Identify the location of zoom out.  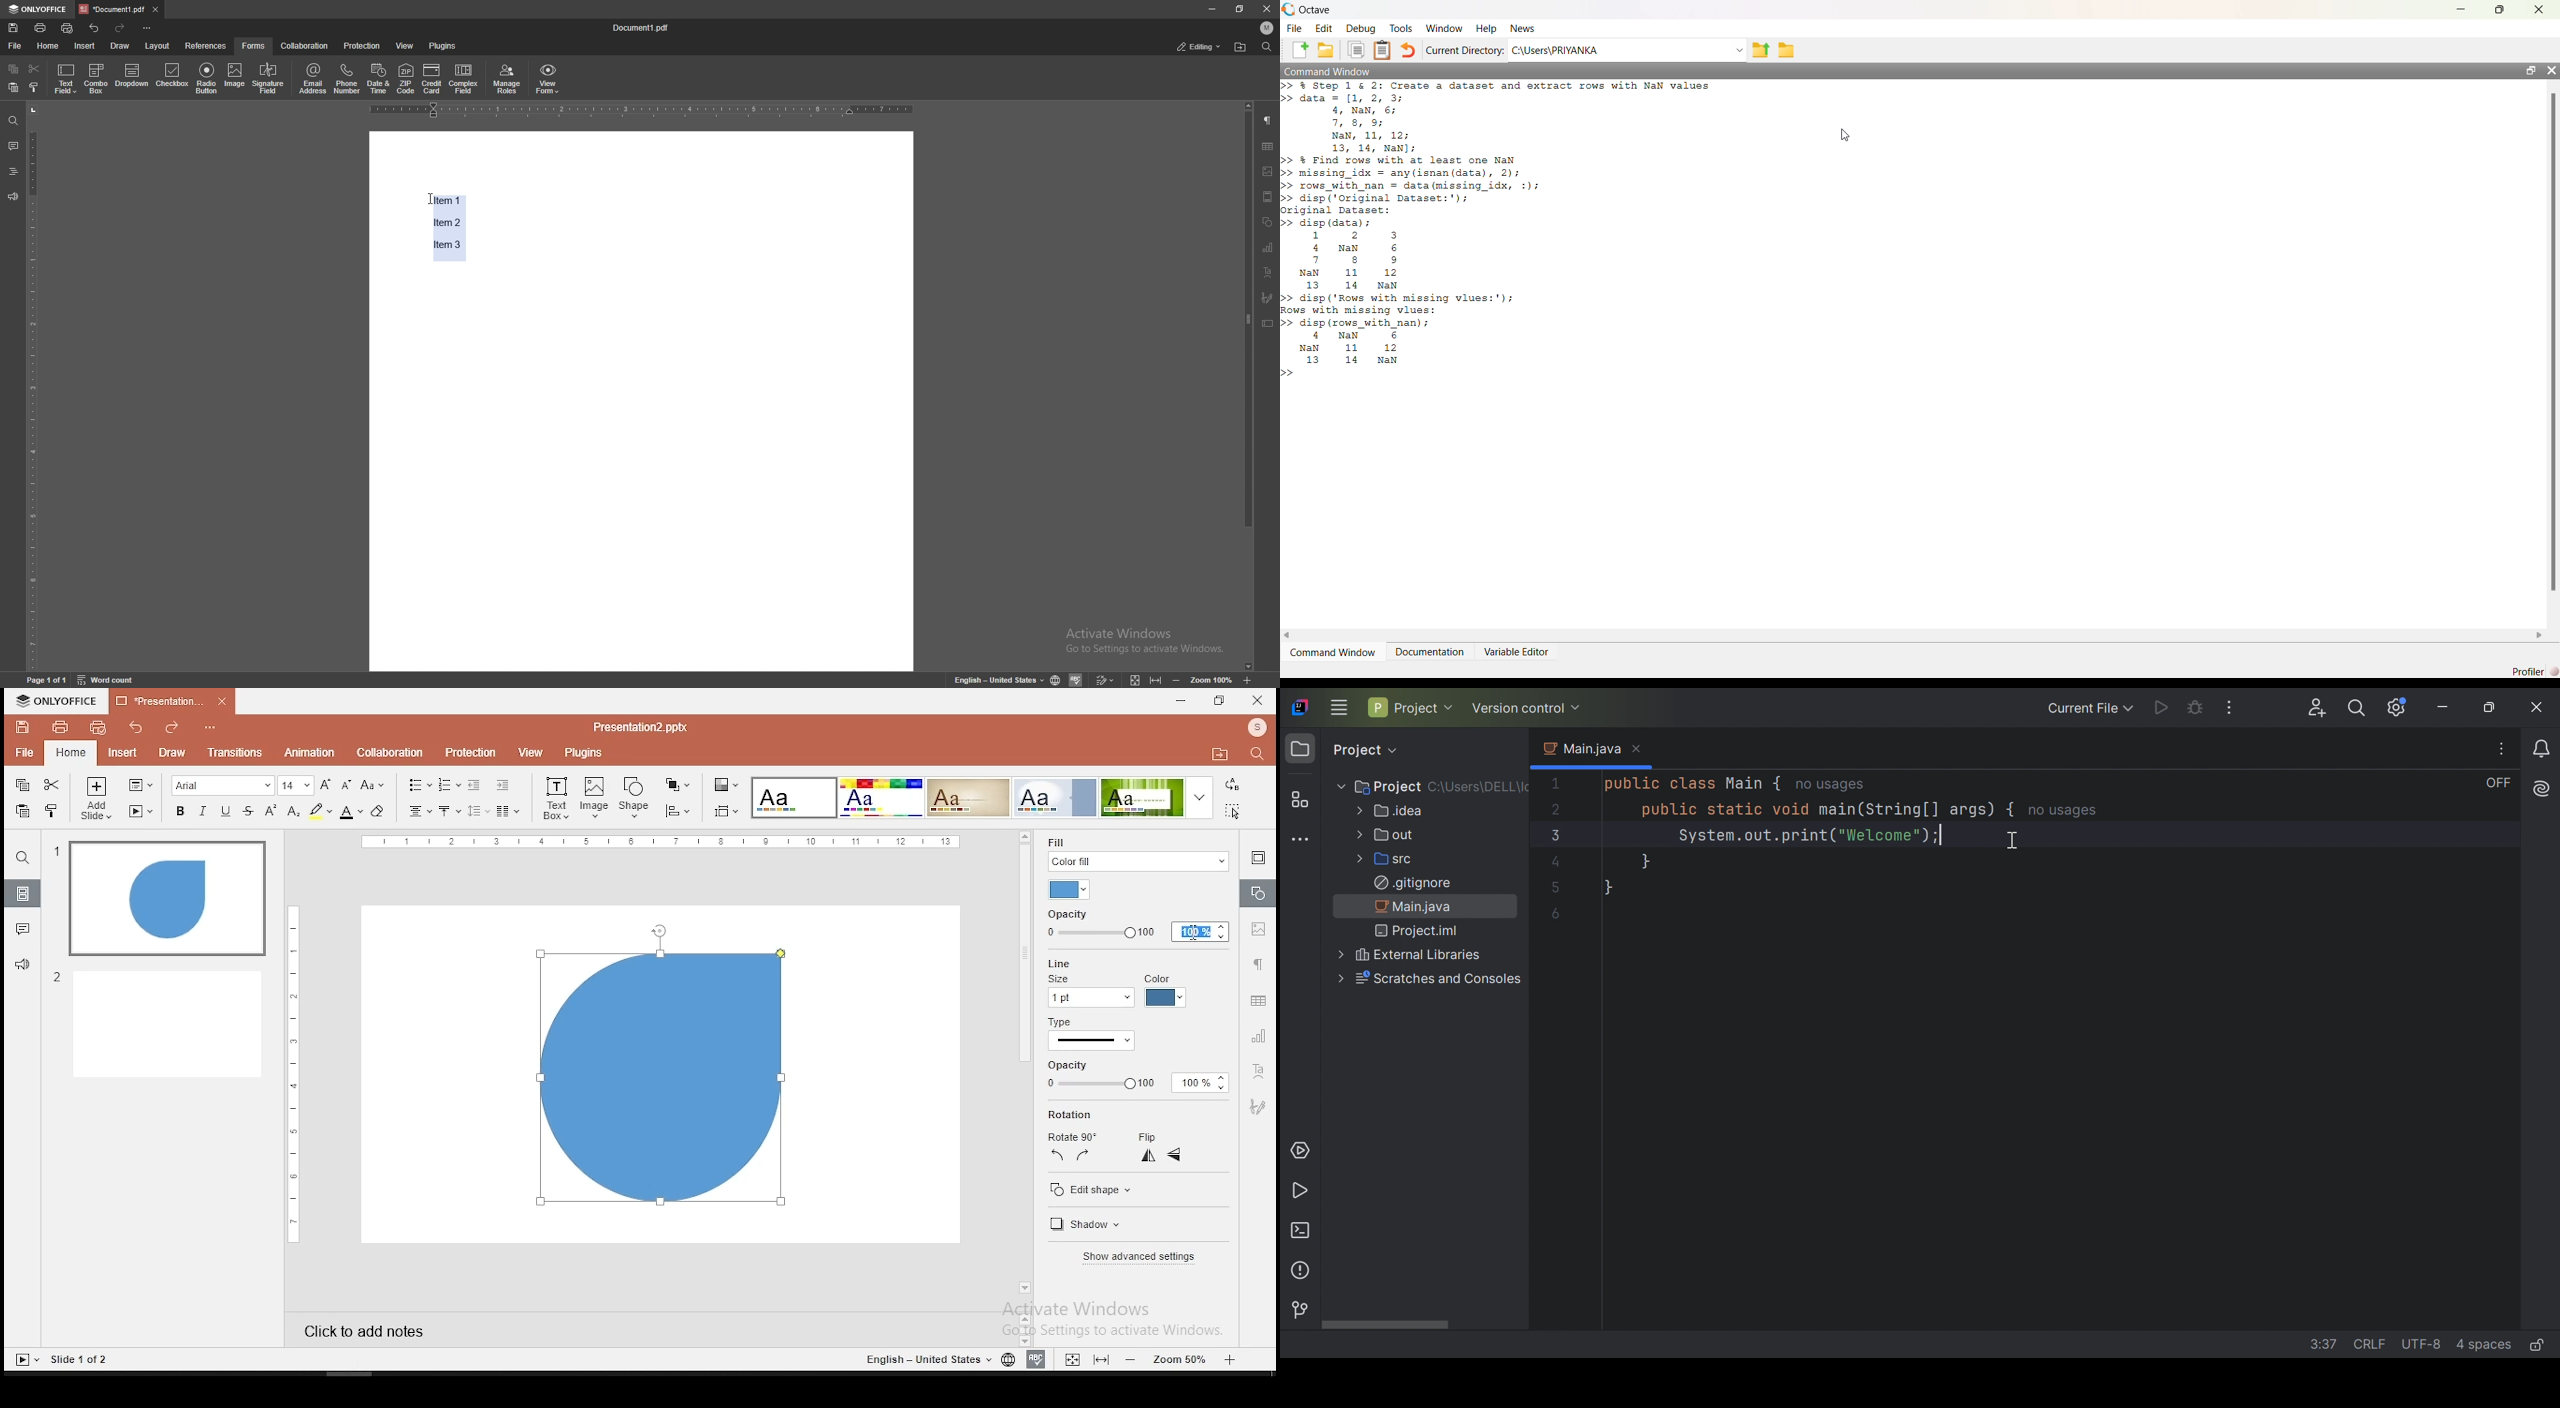
(1177, 678).